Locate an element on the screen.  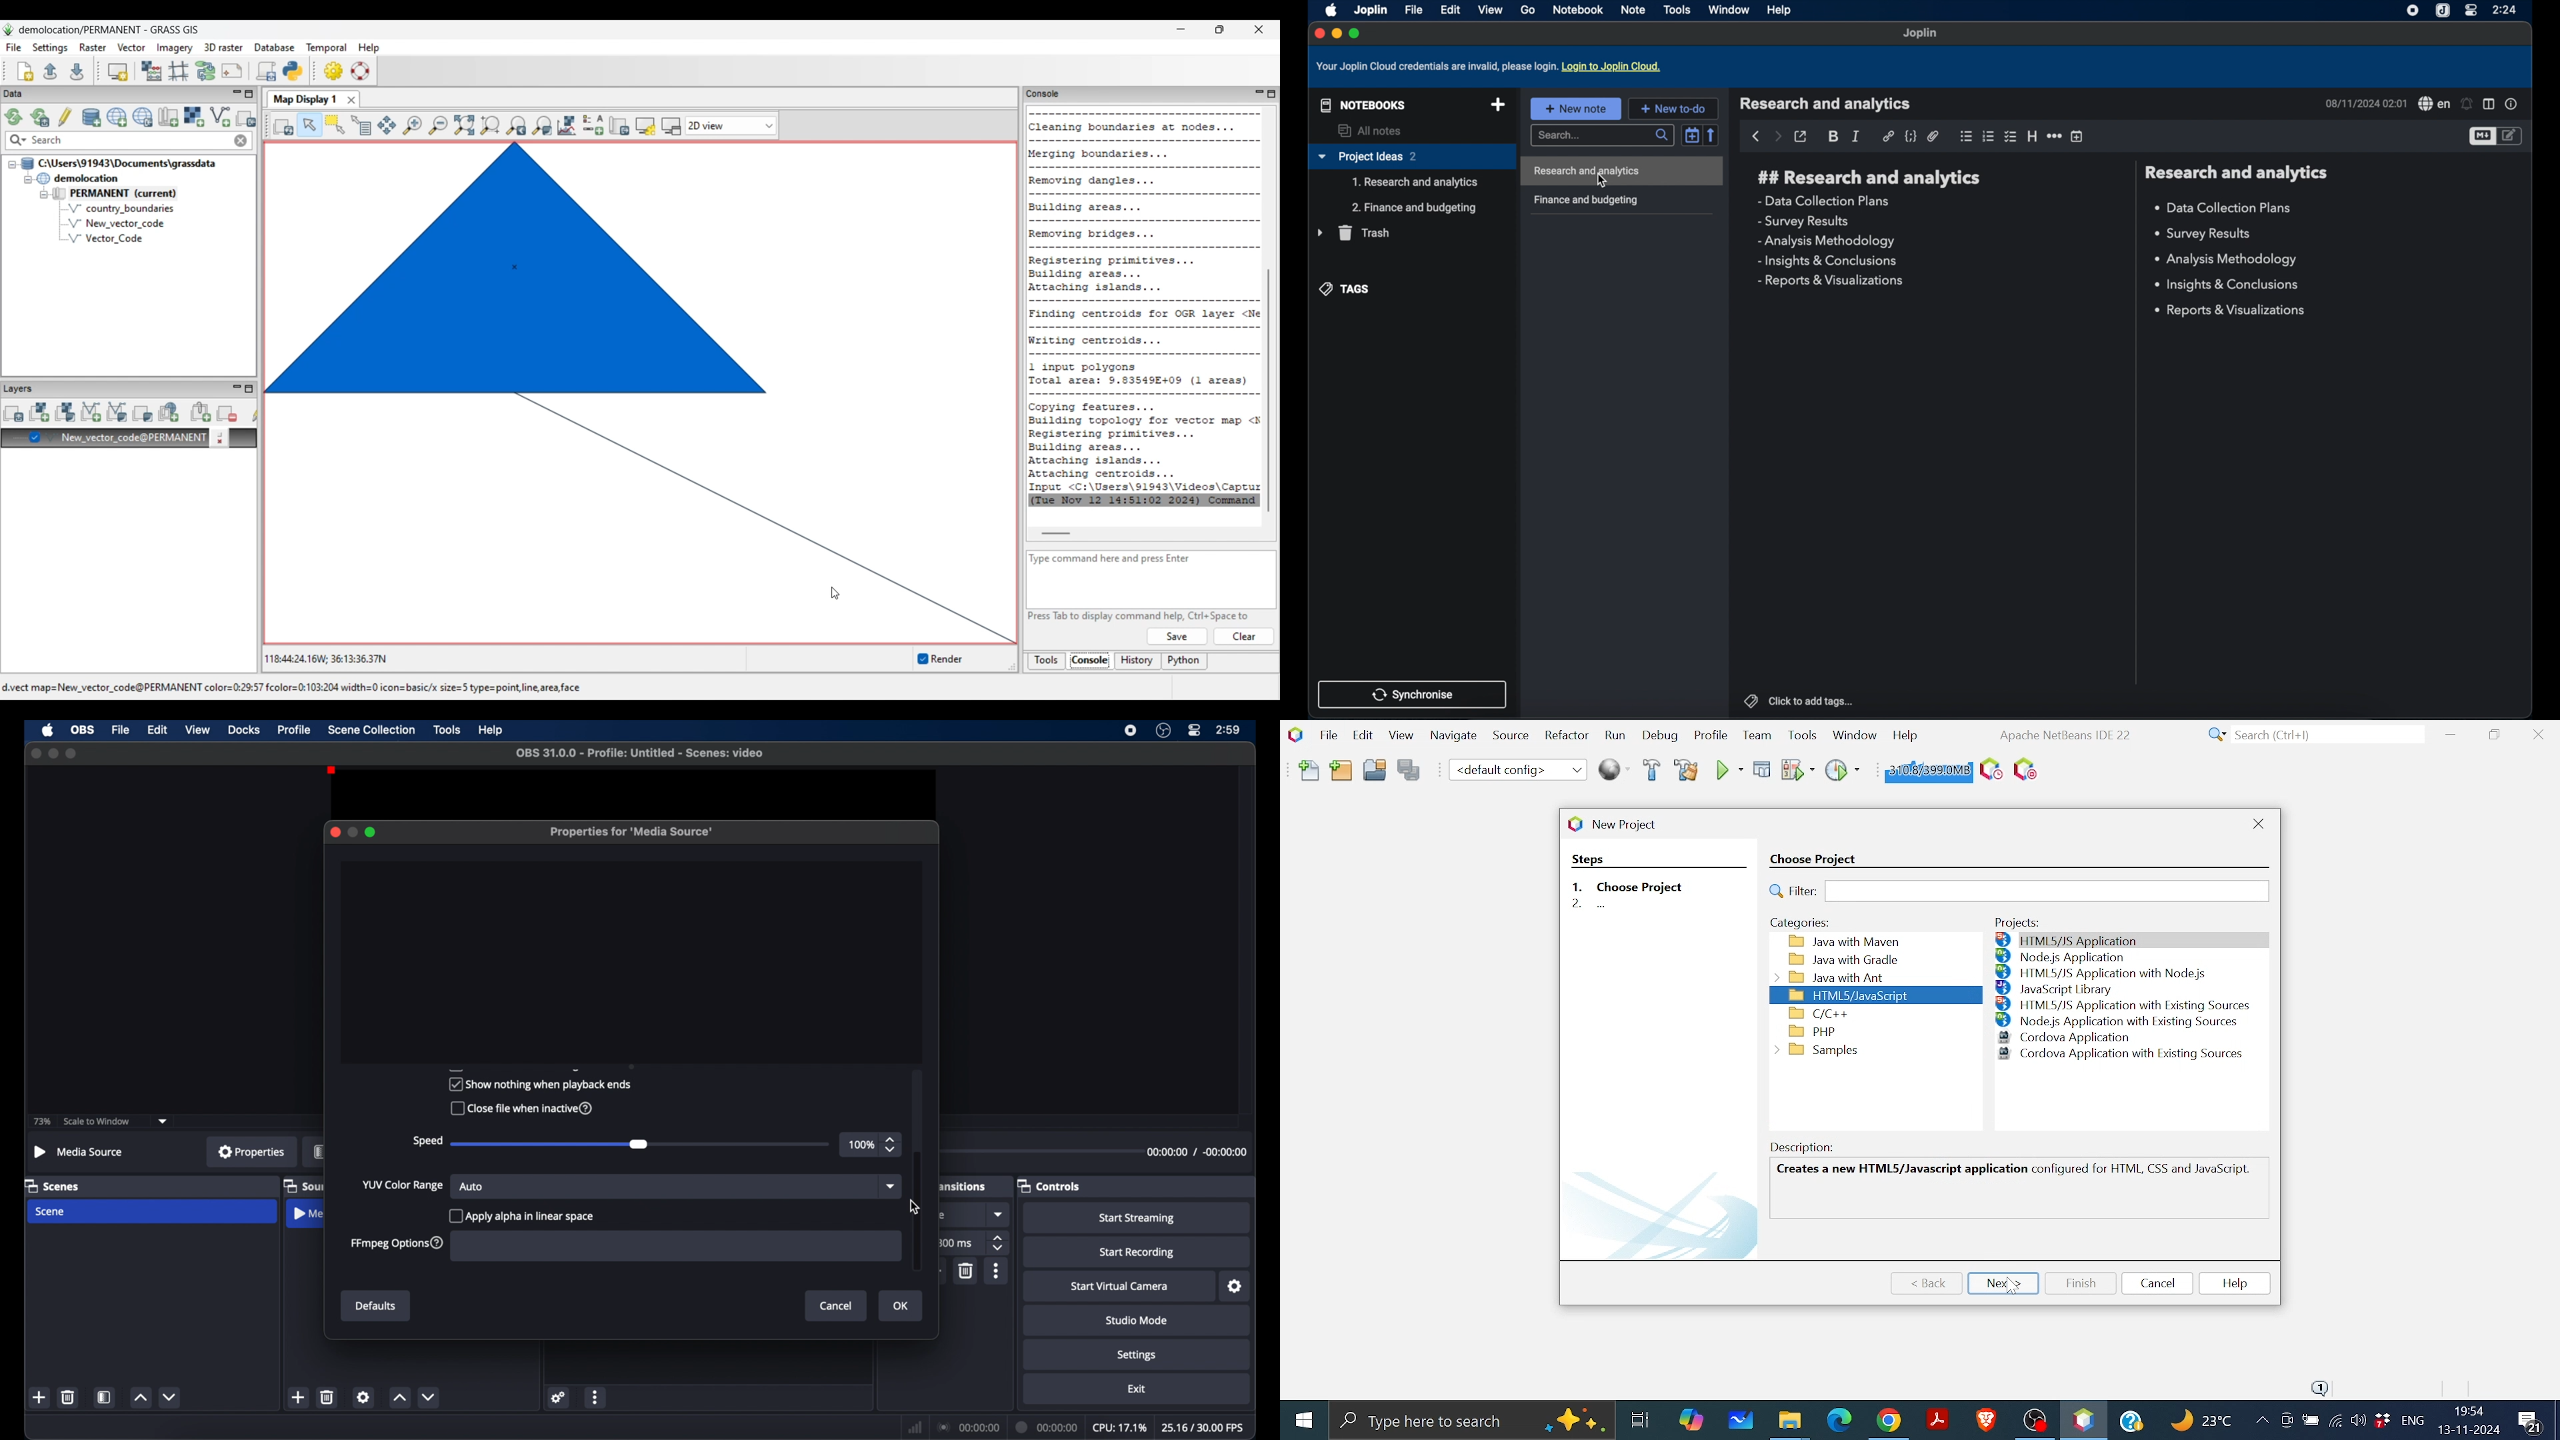
close file when inactive is located at coordinates (521, 1109).